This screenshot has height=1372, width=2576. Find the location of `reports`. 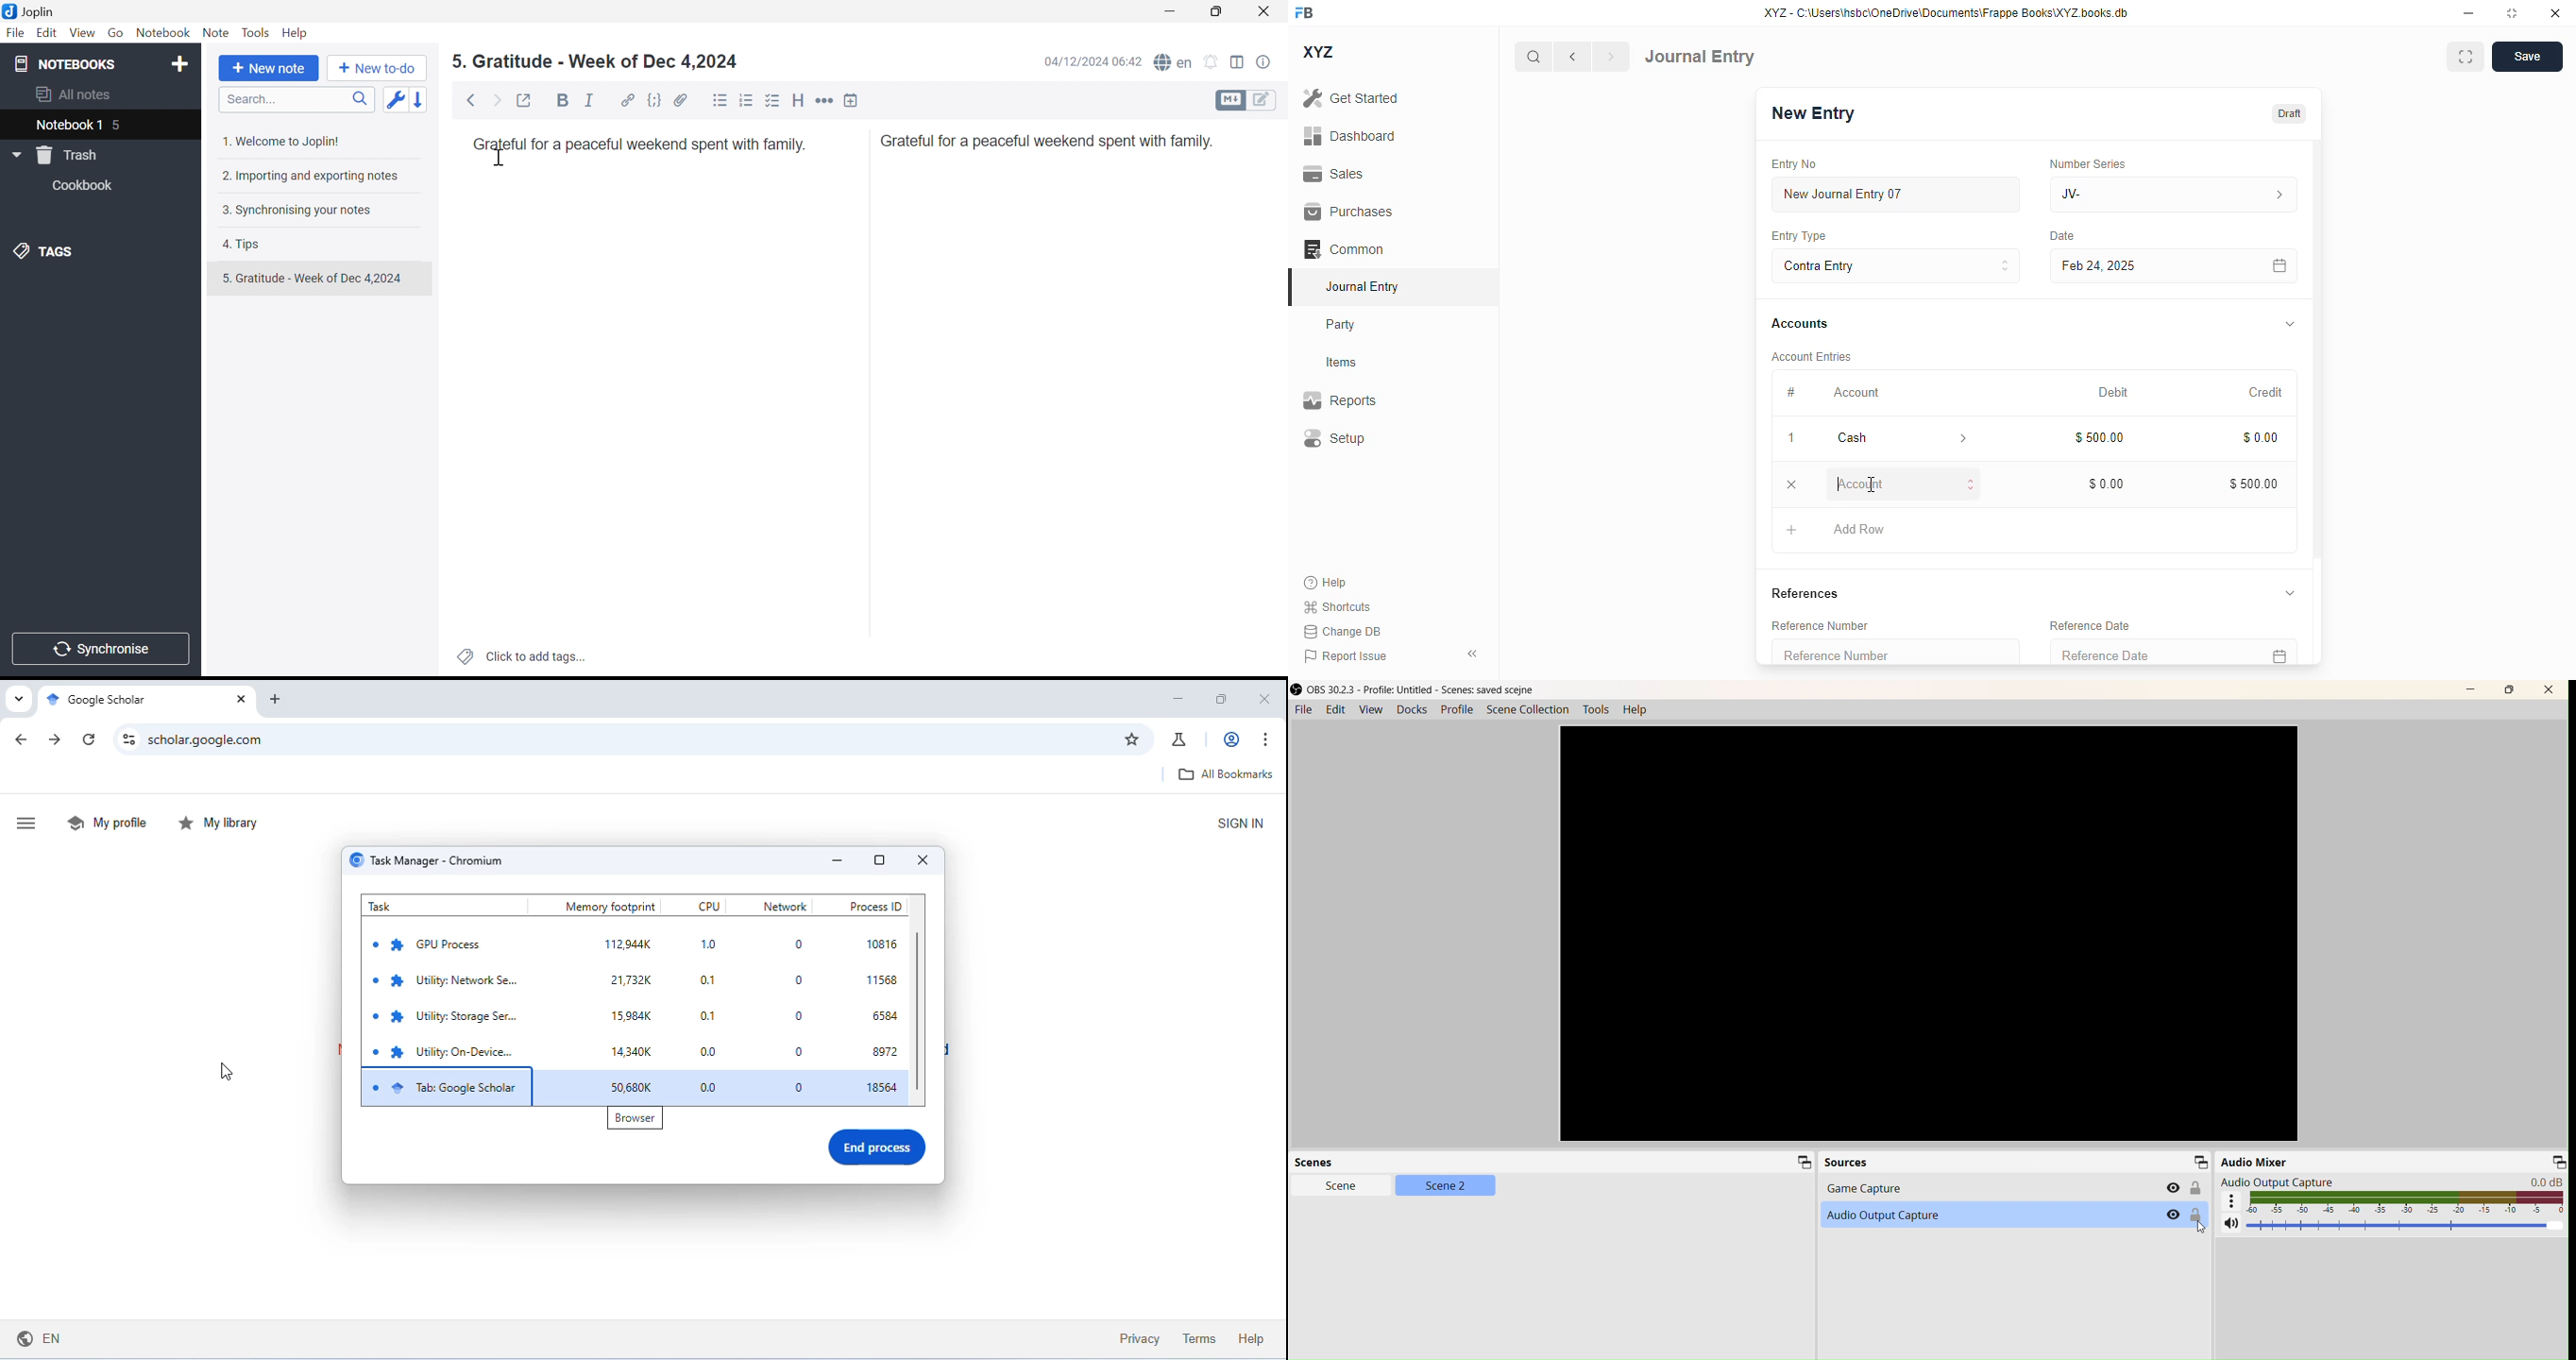

reports is located at coordinates (1340, 400).